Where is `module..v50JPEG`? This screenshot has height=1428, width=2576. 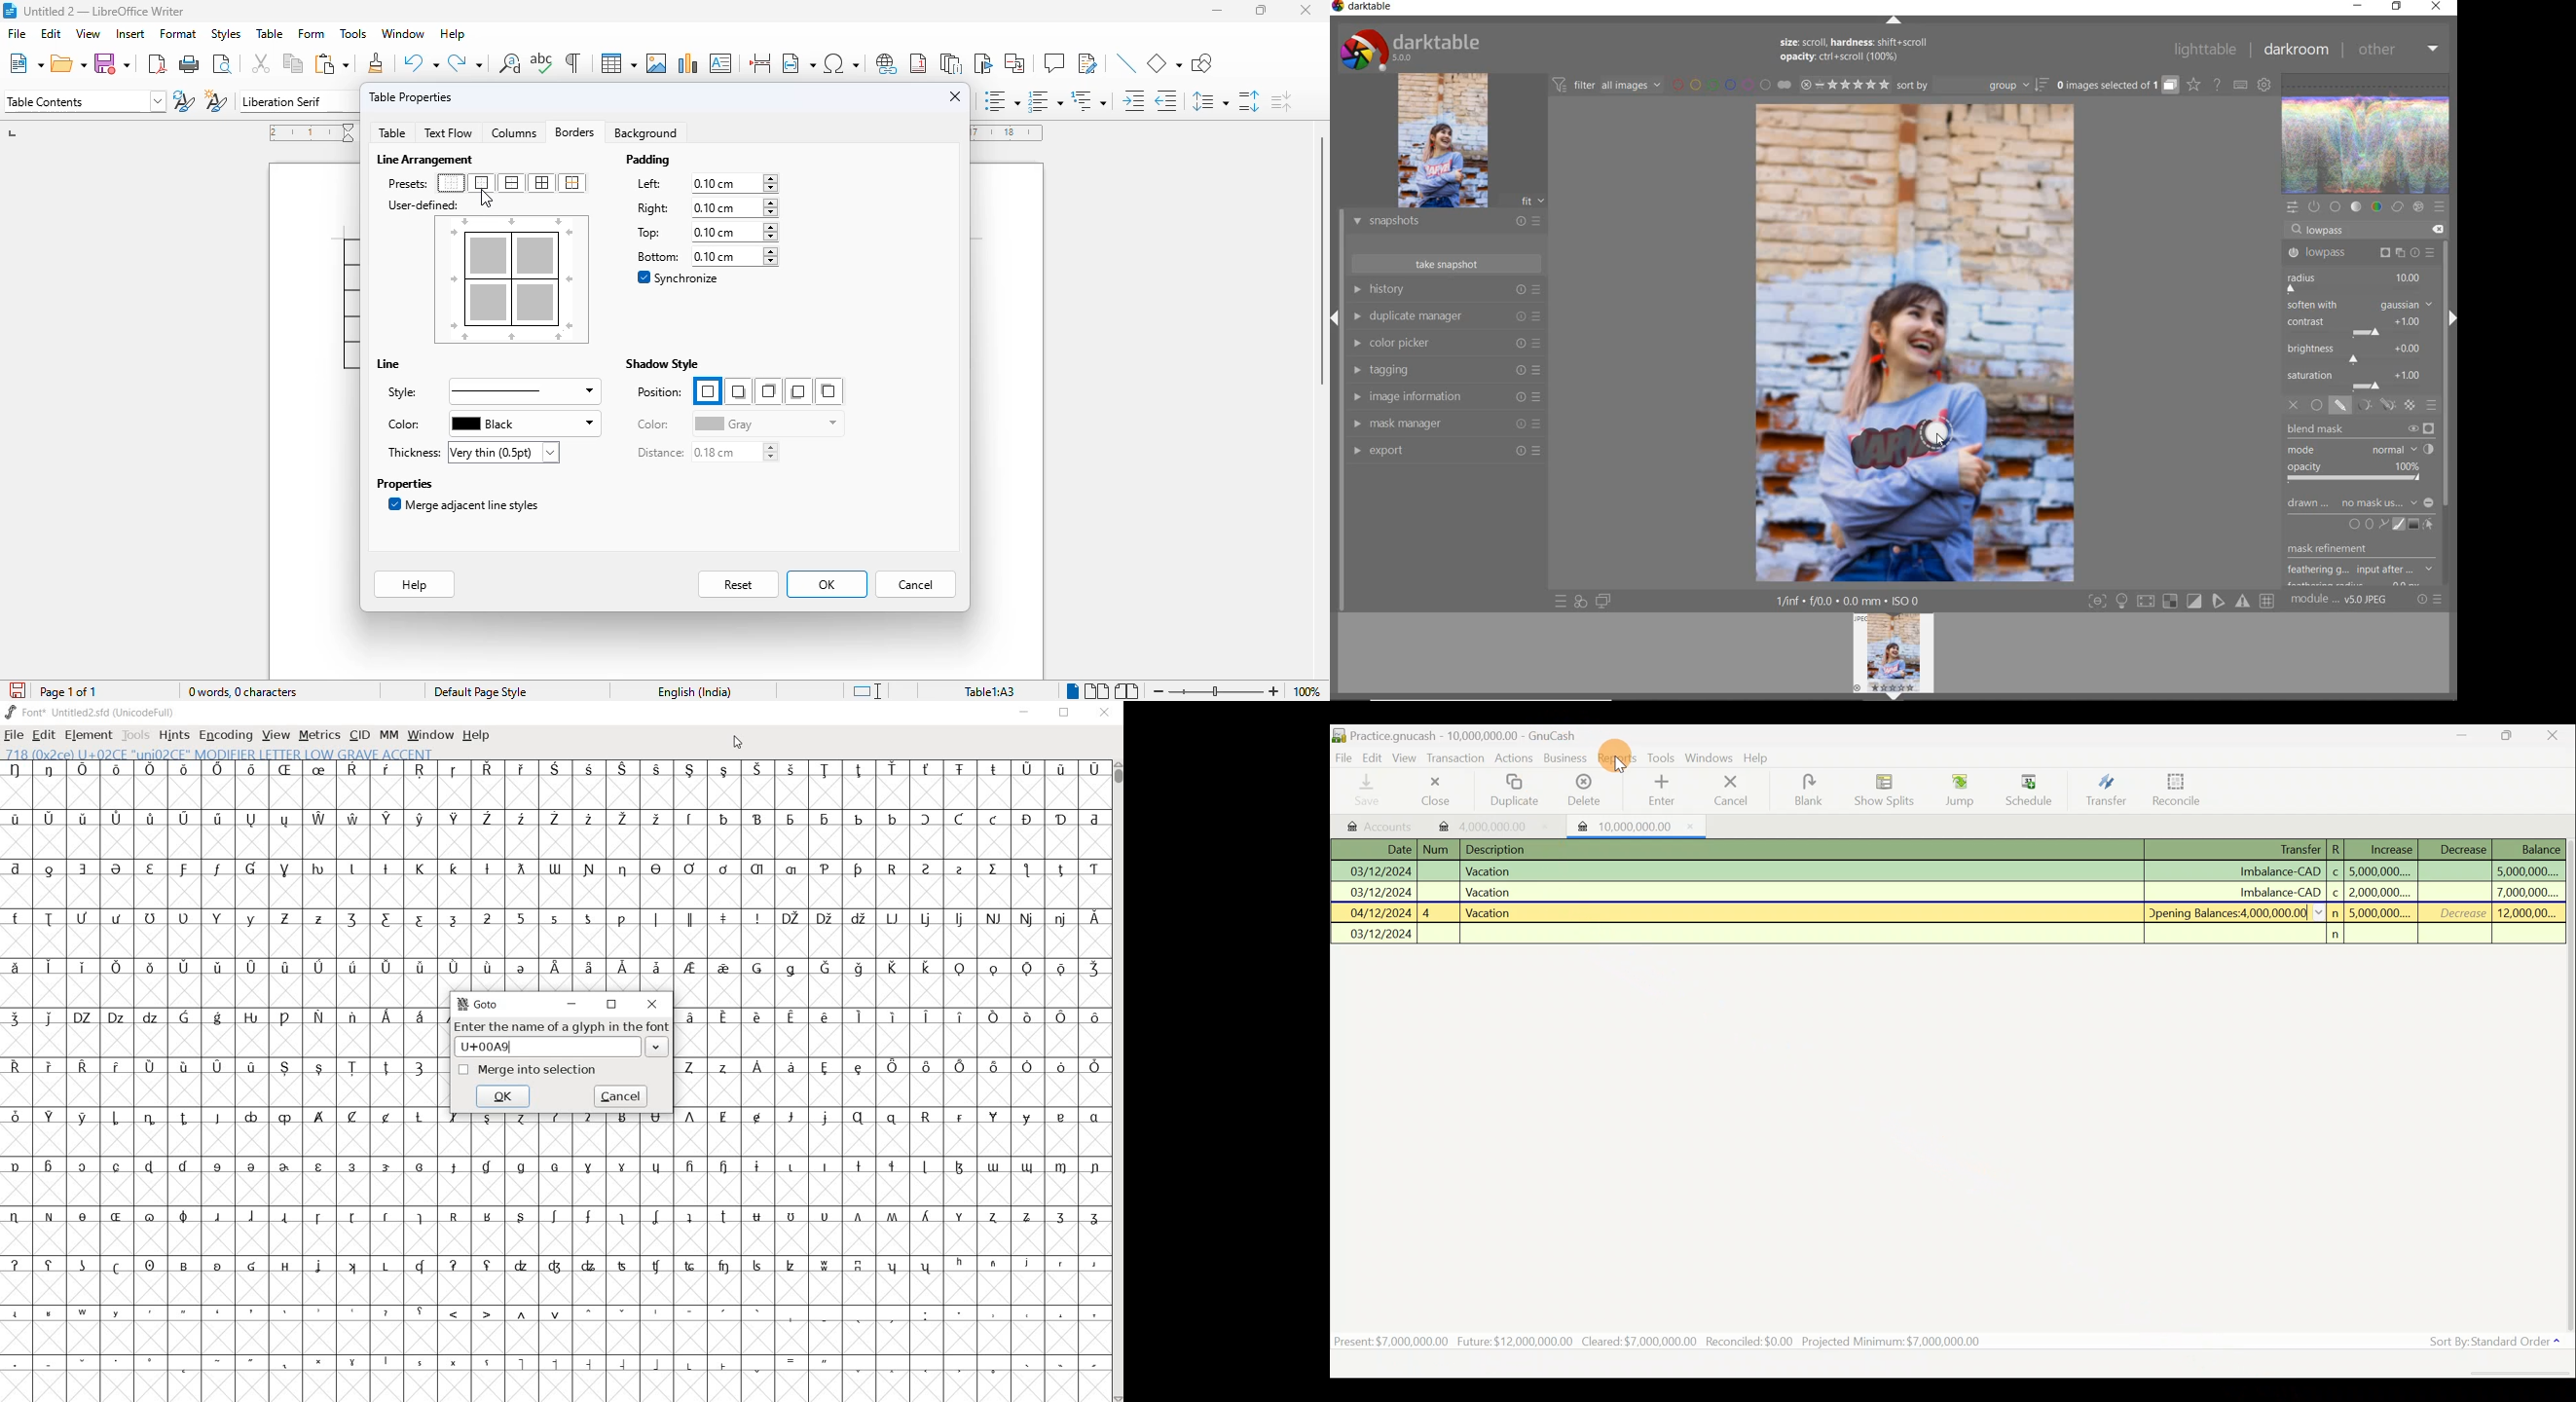 module..v50JPEG is located at coordinates (2342, 600).